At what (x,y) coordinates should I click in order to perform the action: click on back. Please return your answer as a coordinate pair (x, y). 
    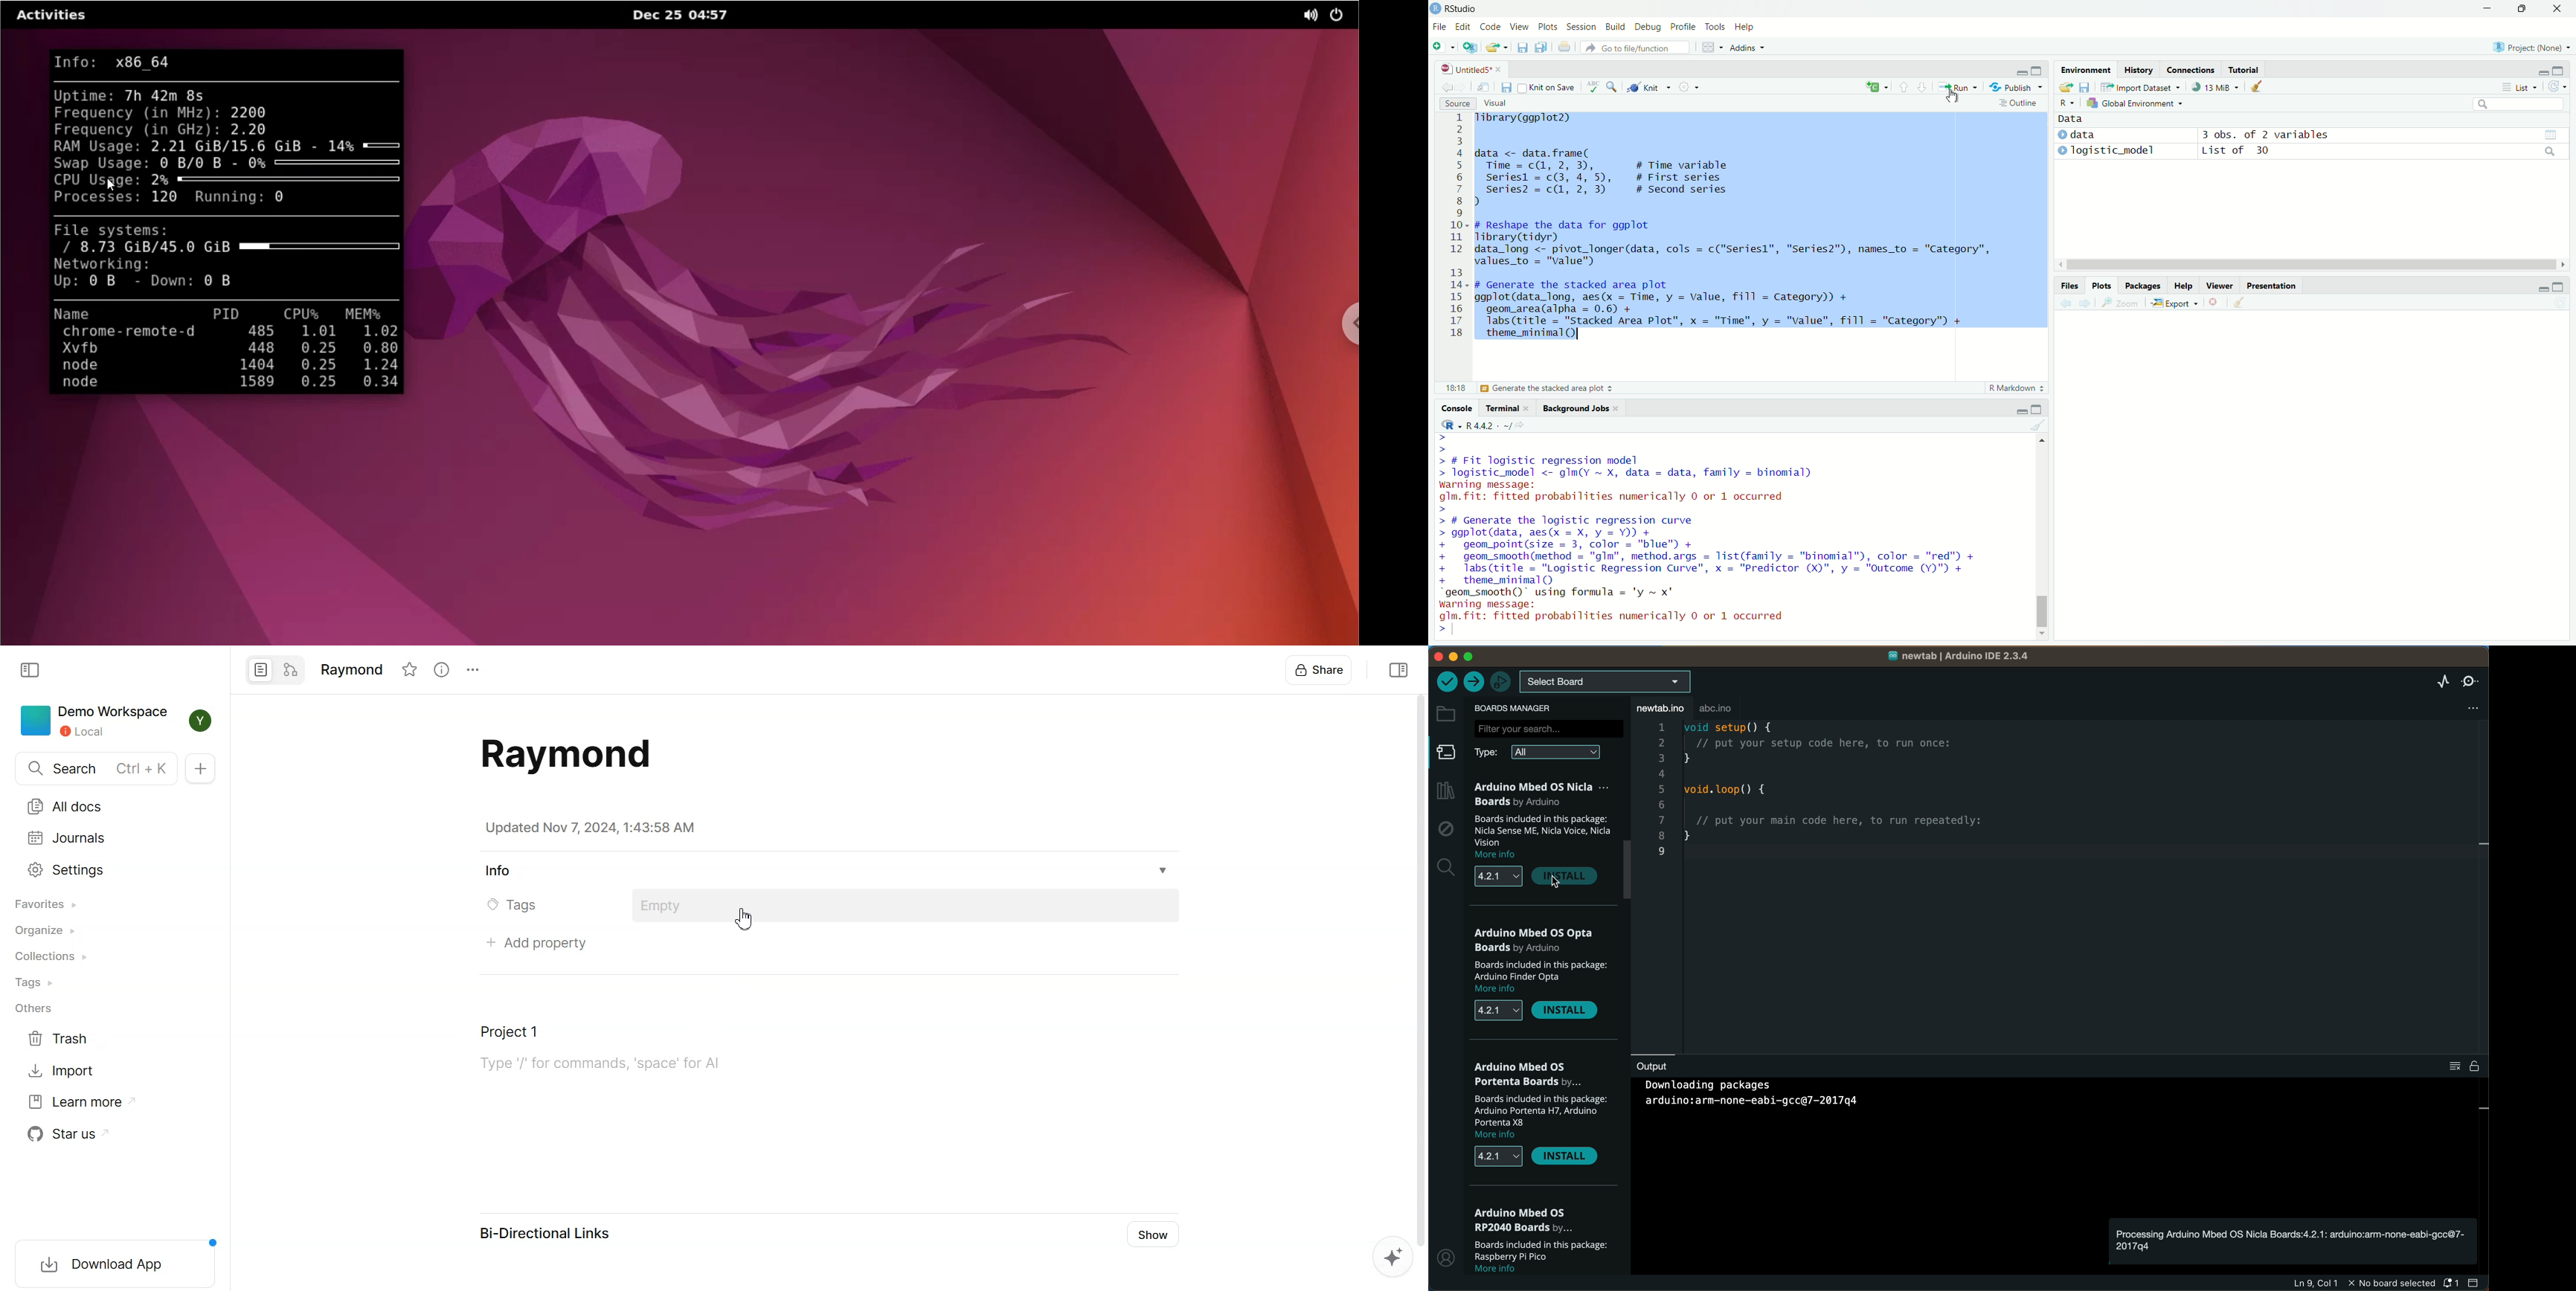
    Looking at the image, I should click on (1448, 85).